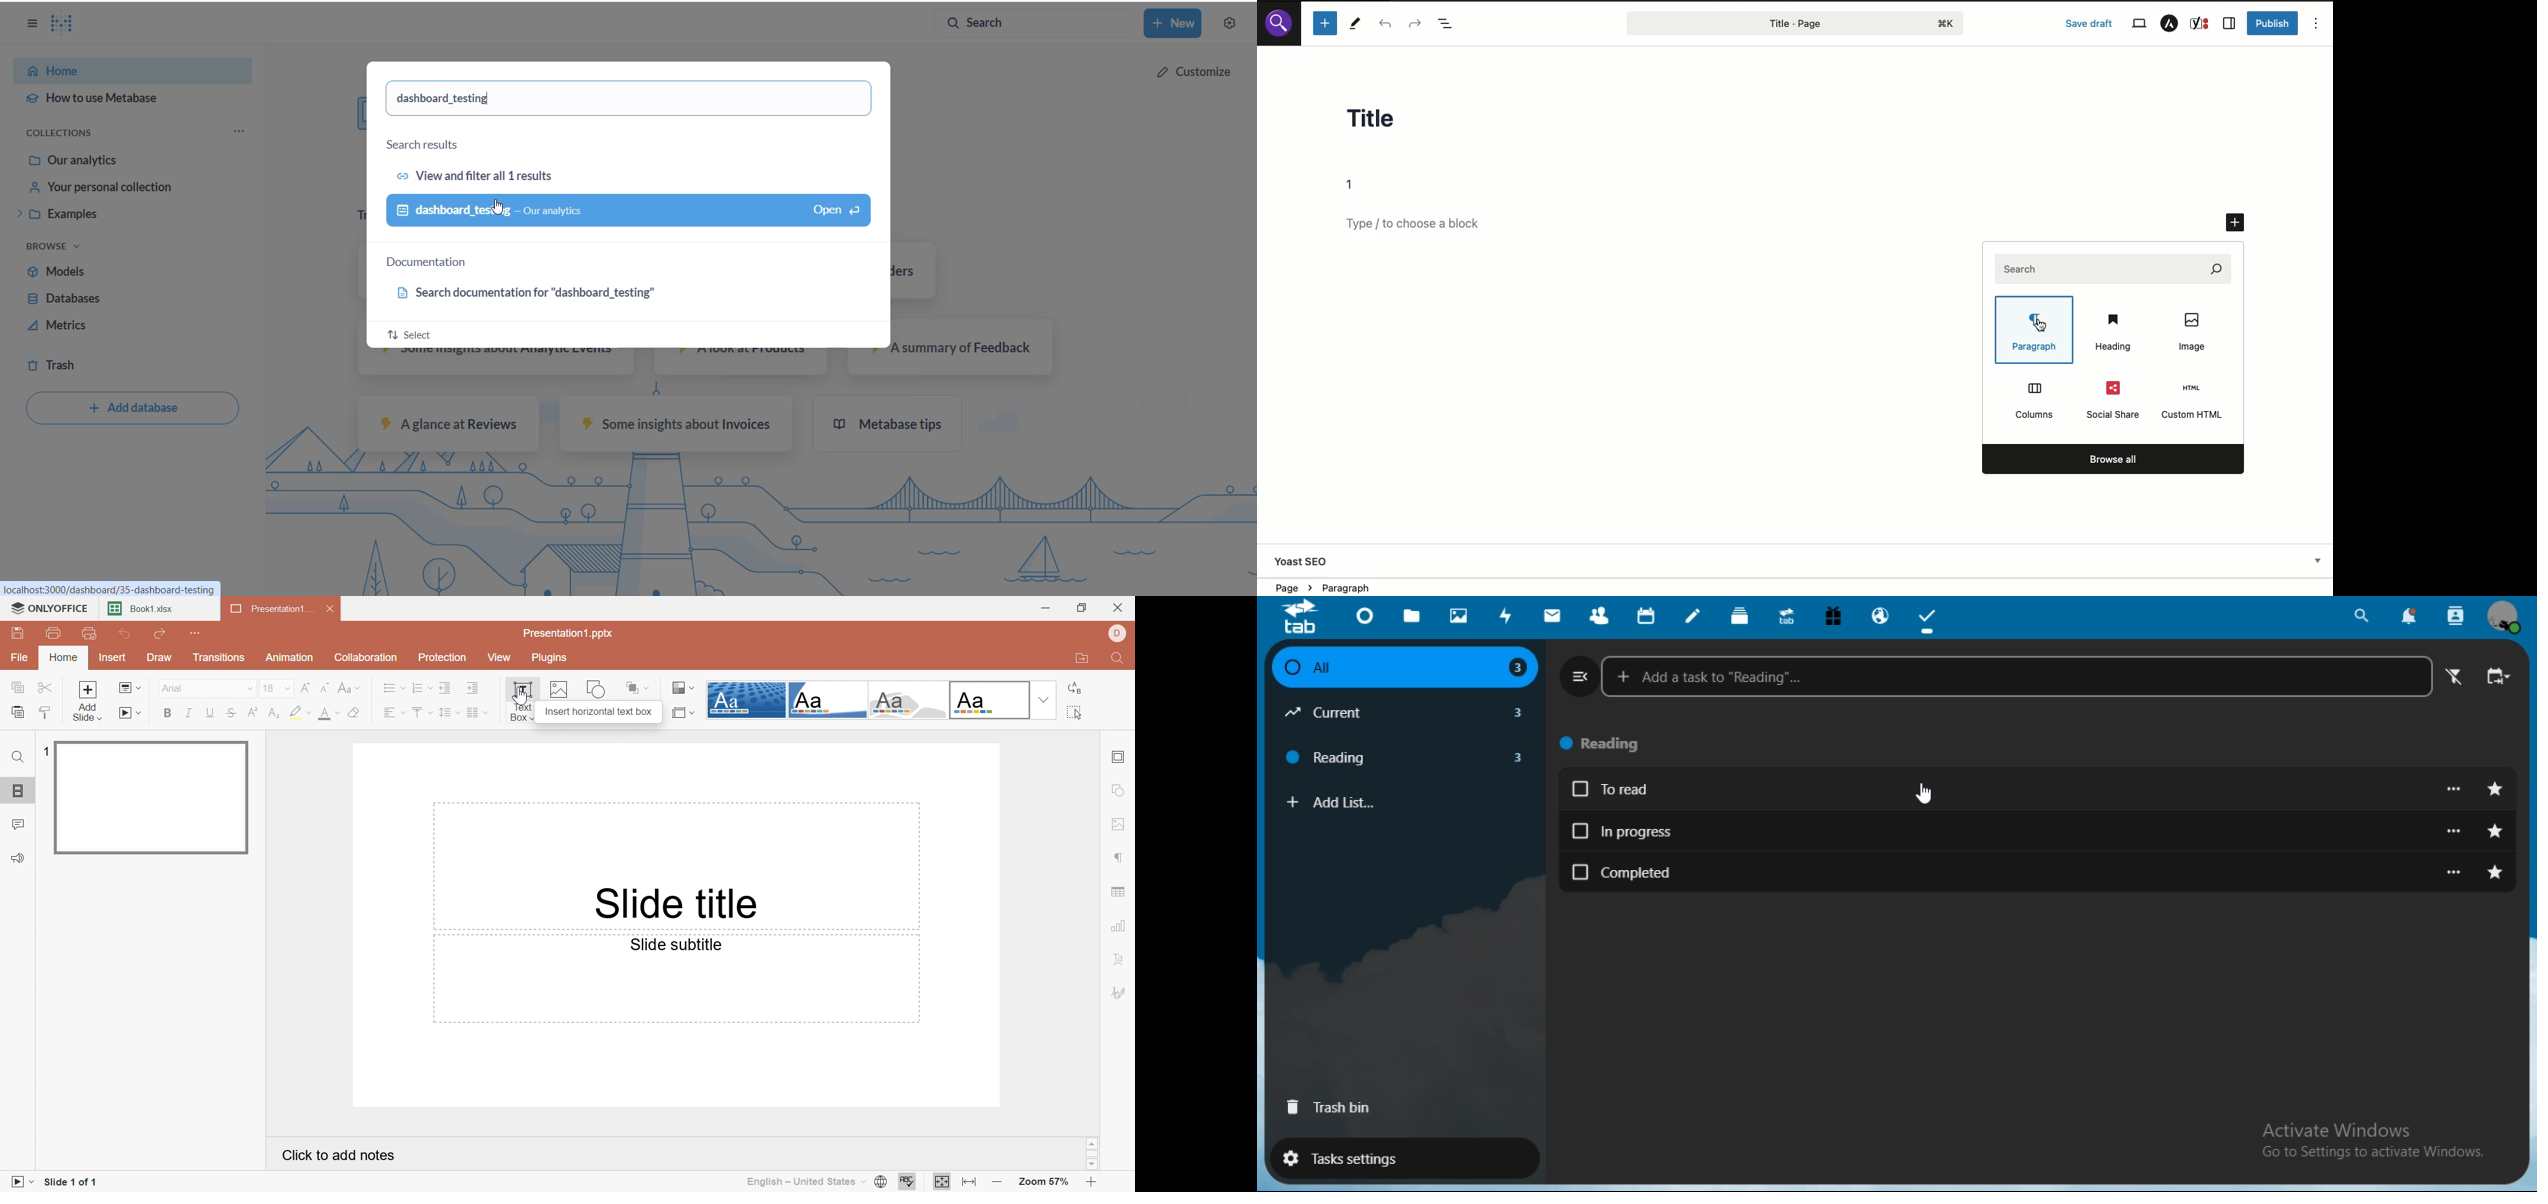 Image resolution: width=2548 pixels, height=1204 pixels. What do you see at coordinates (270, 608) in the screenshot?
I see `Presentation1...` at bounding box center [270, 608].